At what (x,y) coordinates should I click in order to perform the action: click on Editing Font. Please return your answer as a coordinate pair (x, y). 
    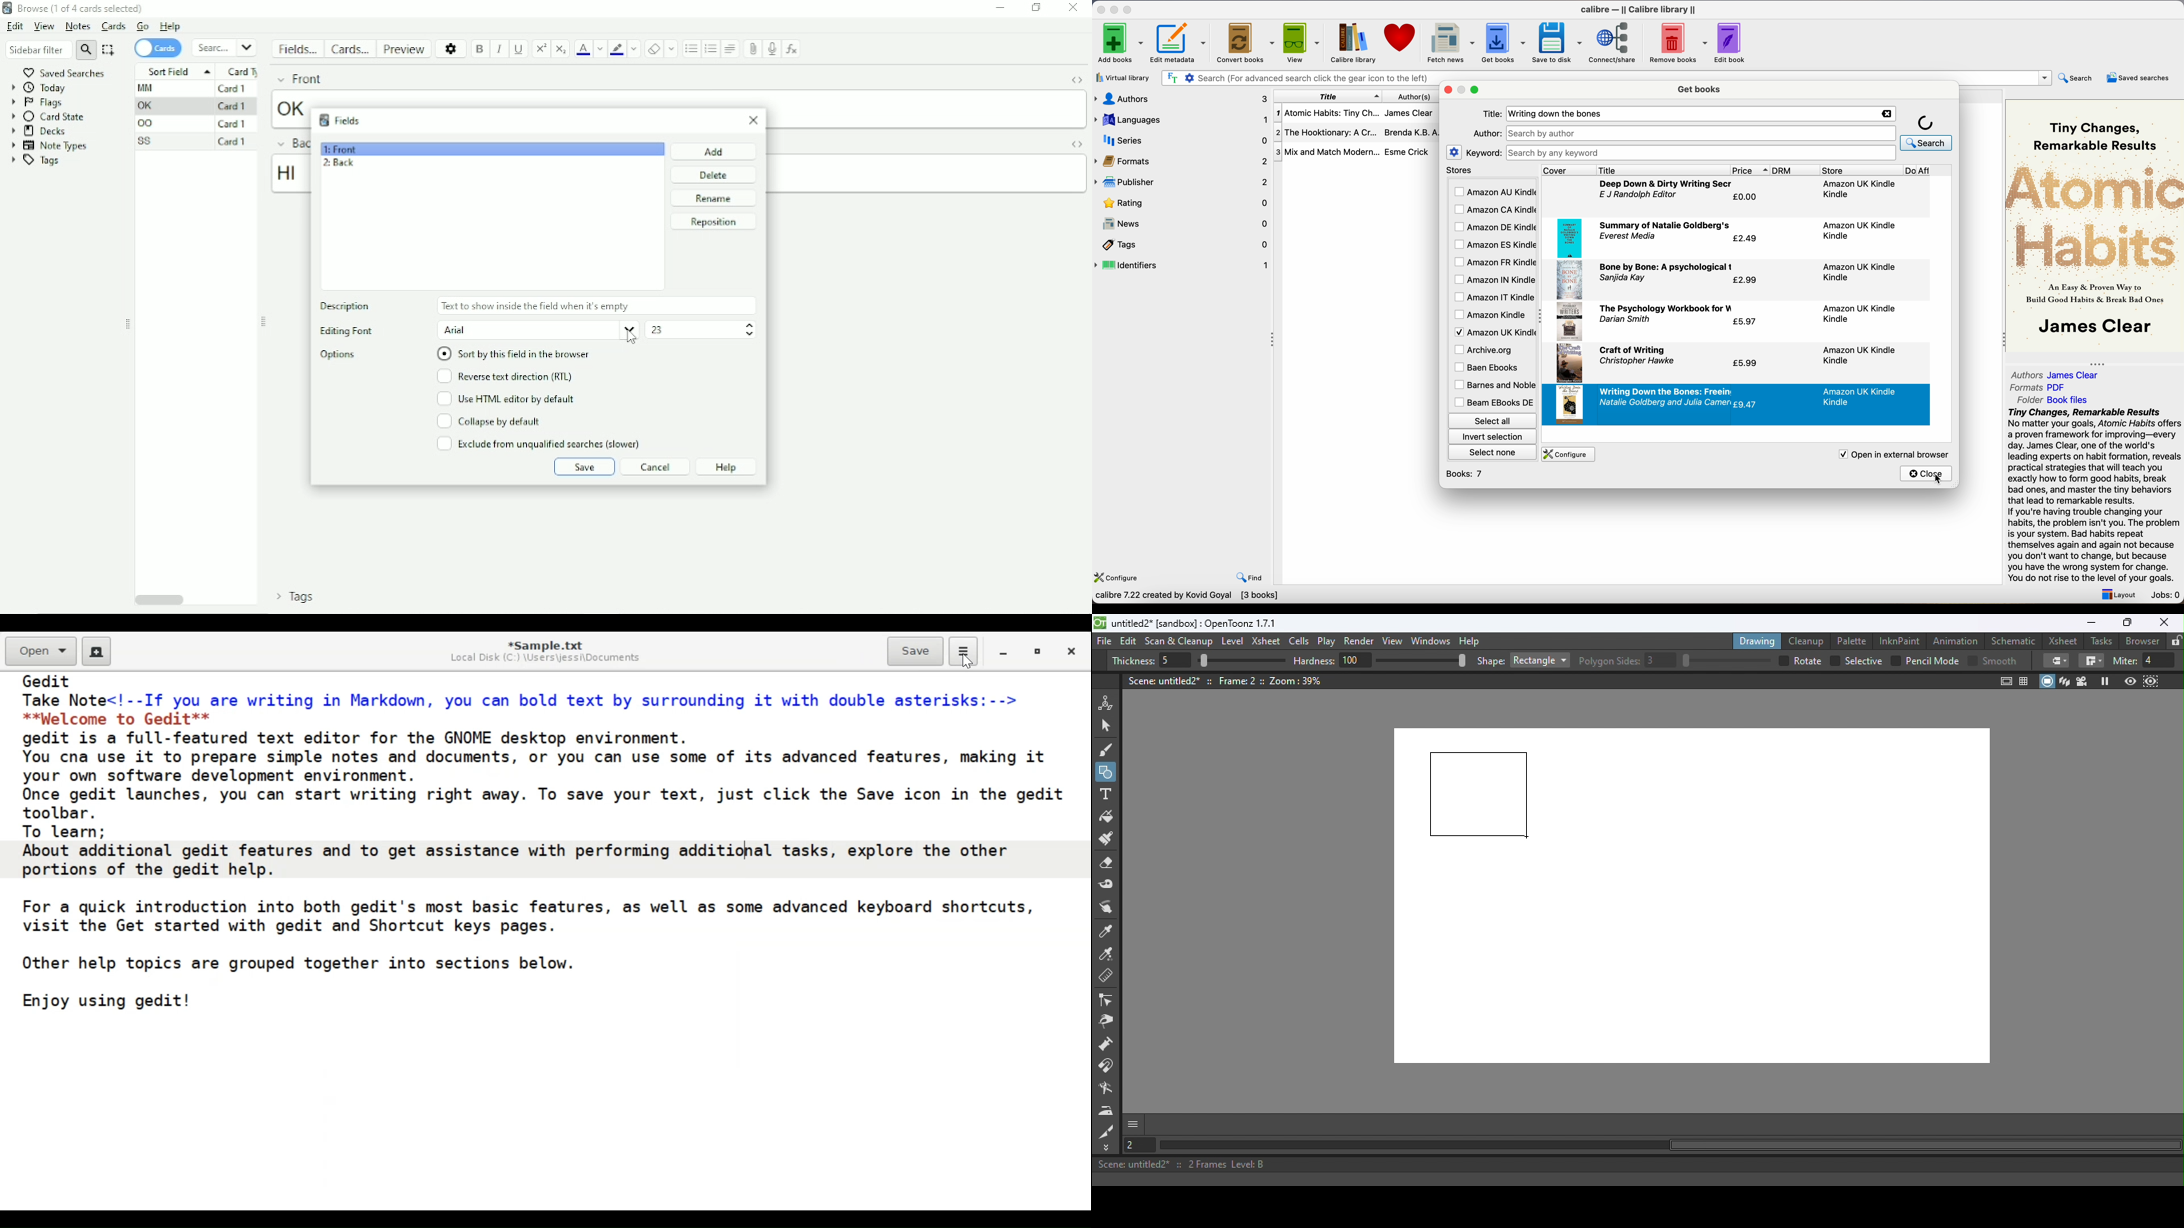
    Looking at the image, I should click on (345, 332).